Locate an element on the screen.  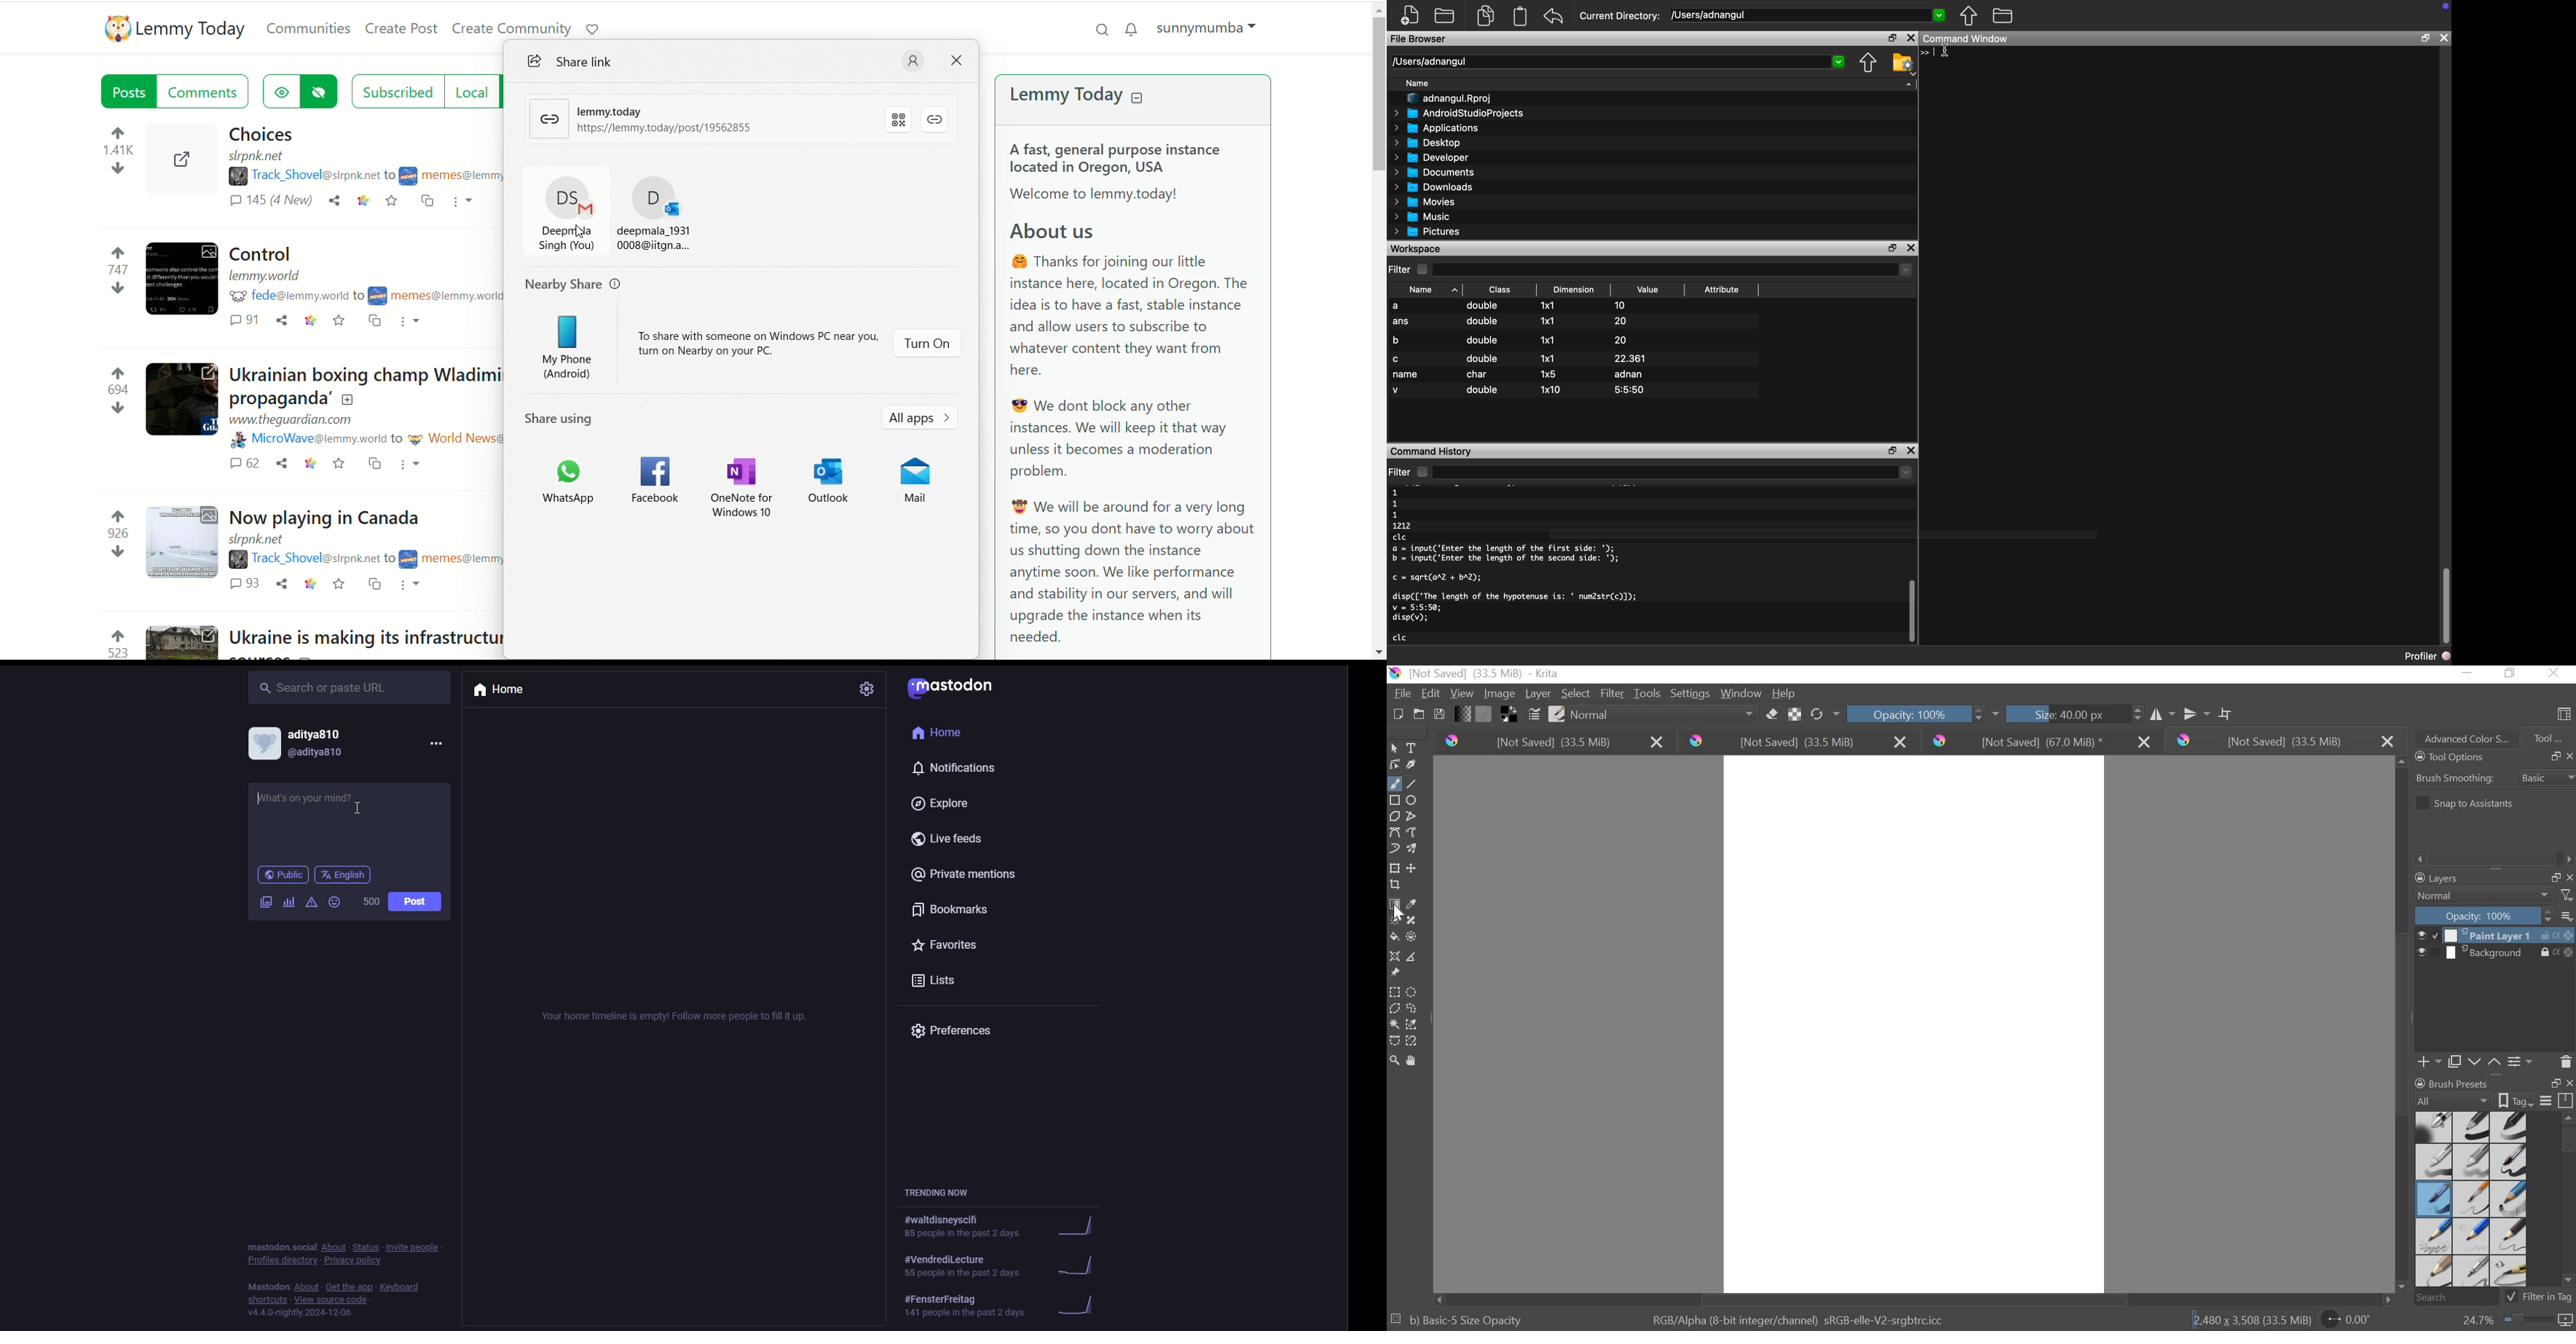
community is located at coordinates (453, 175).